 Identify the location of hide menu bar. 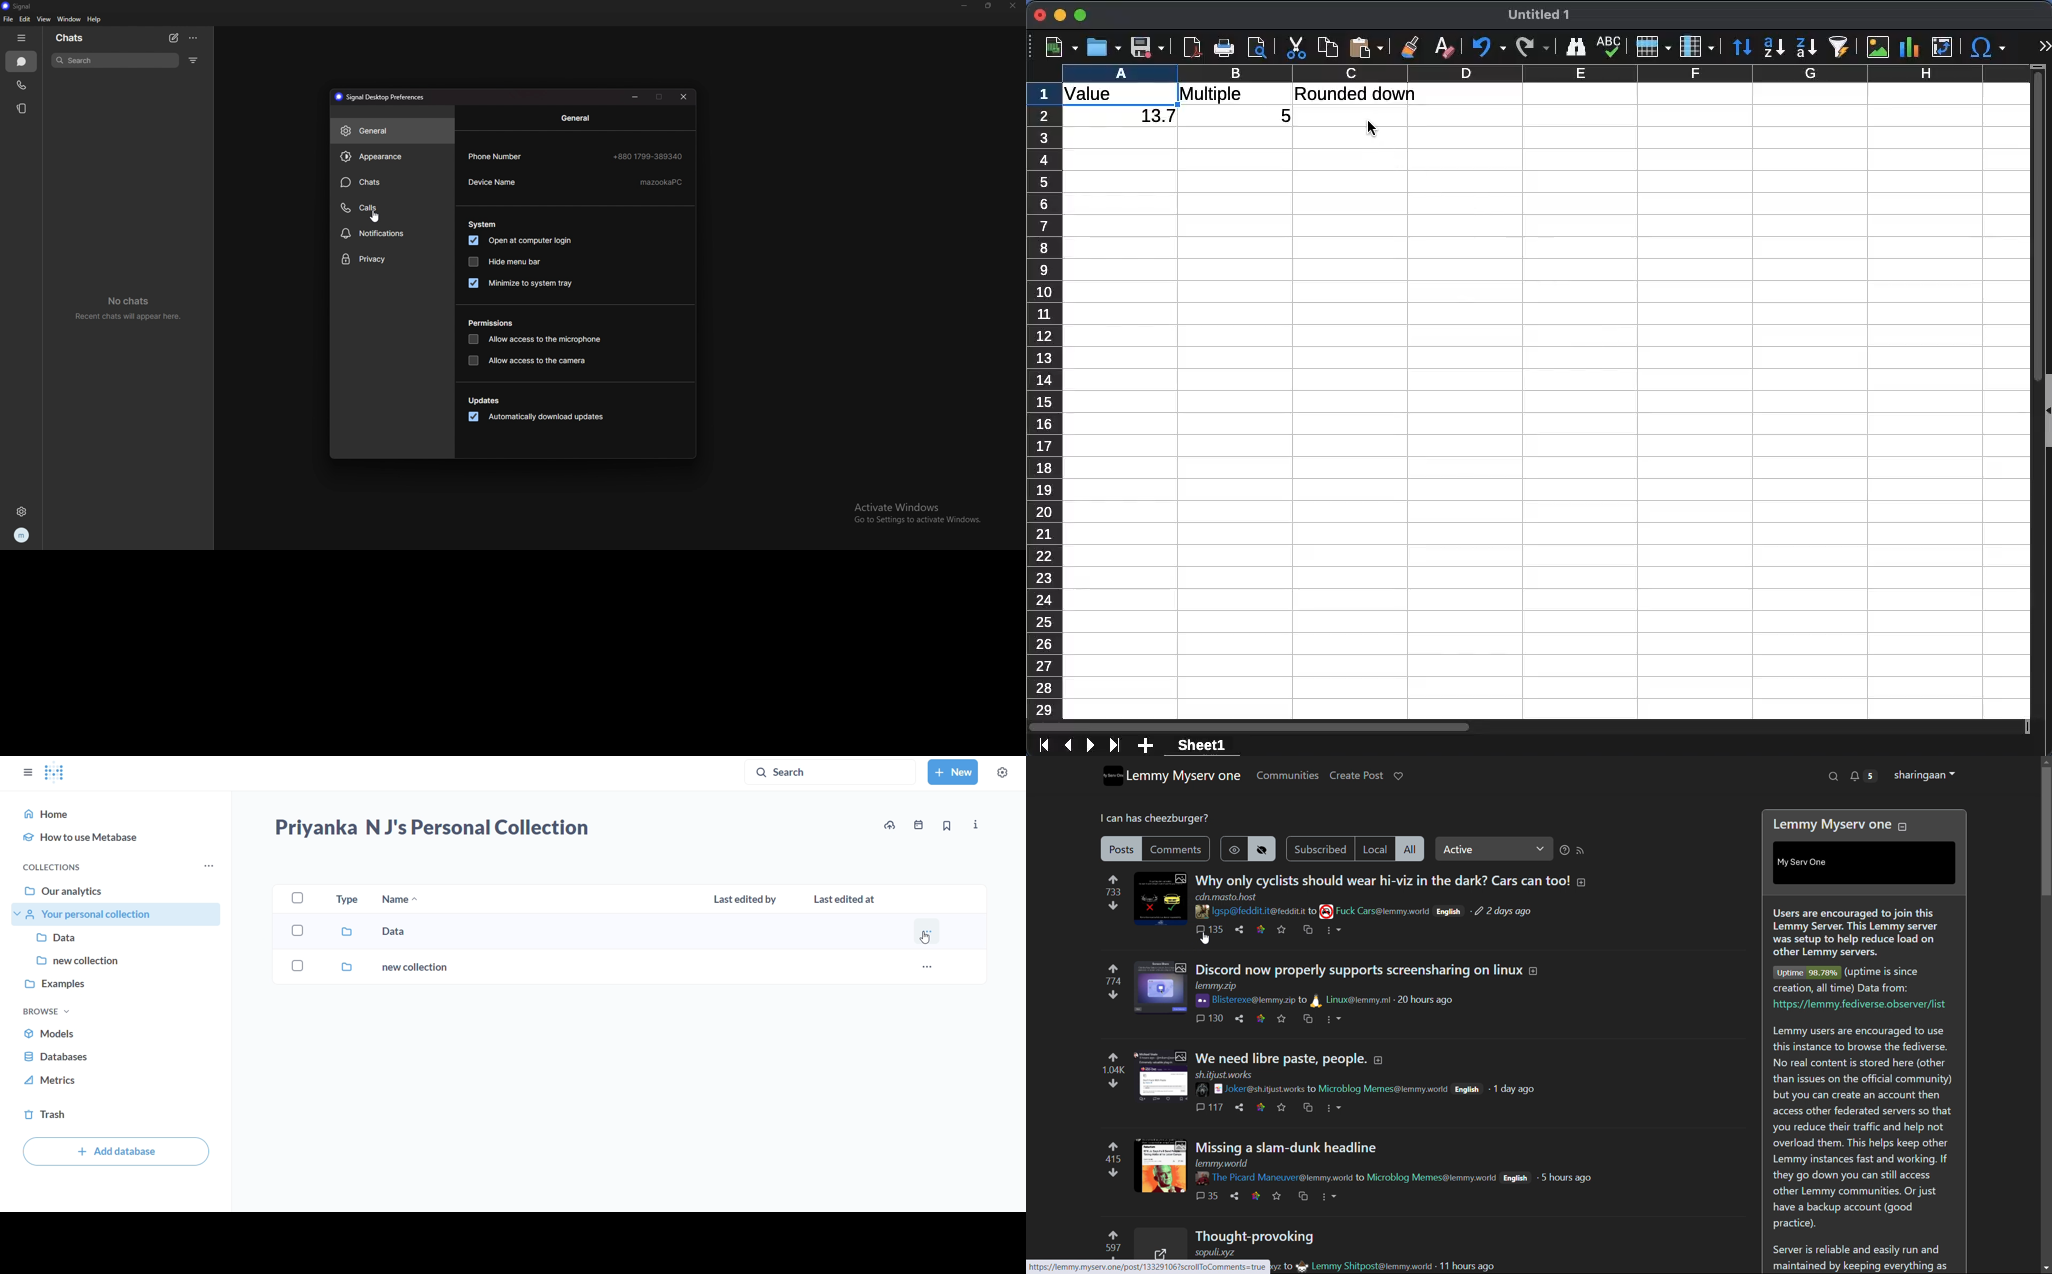
(507, 262).